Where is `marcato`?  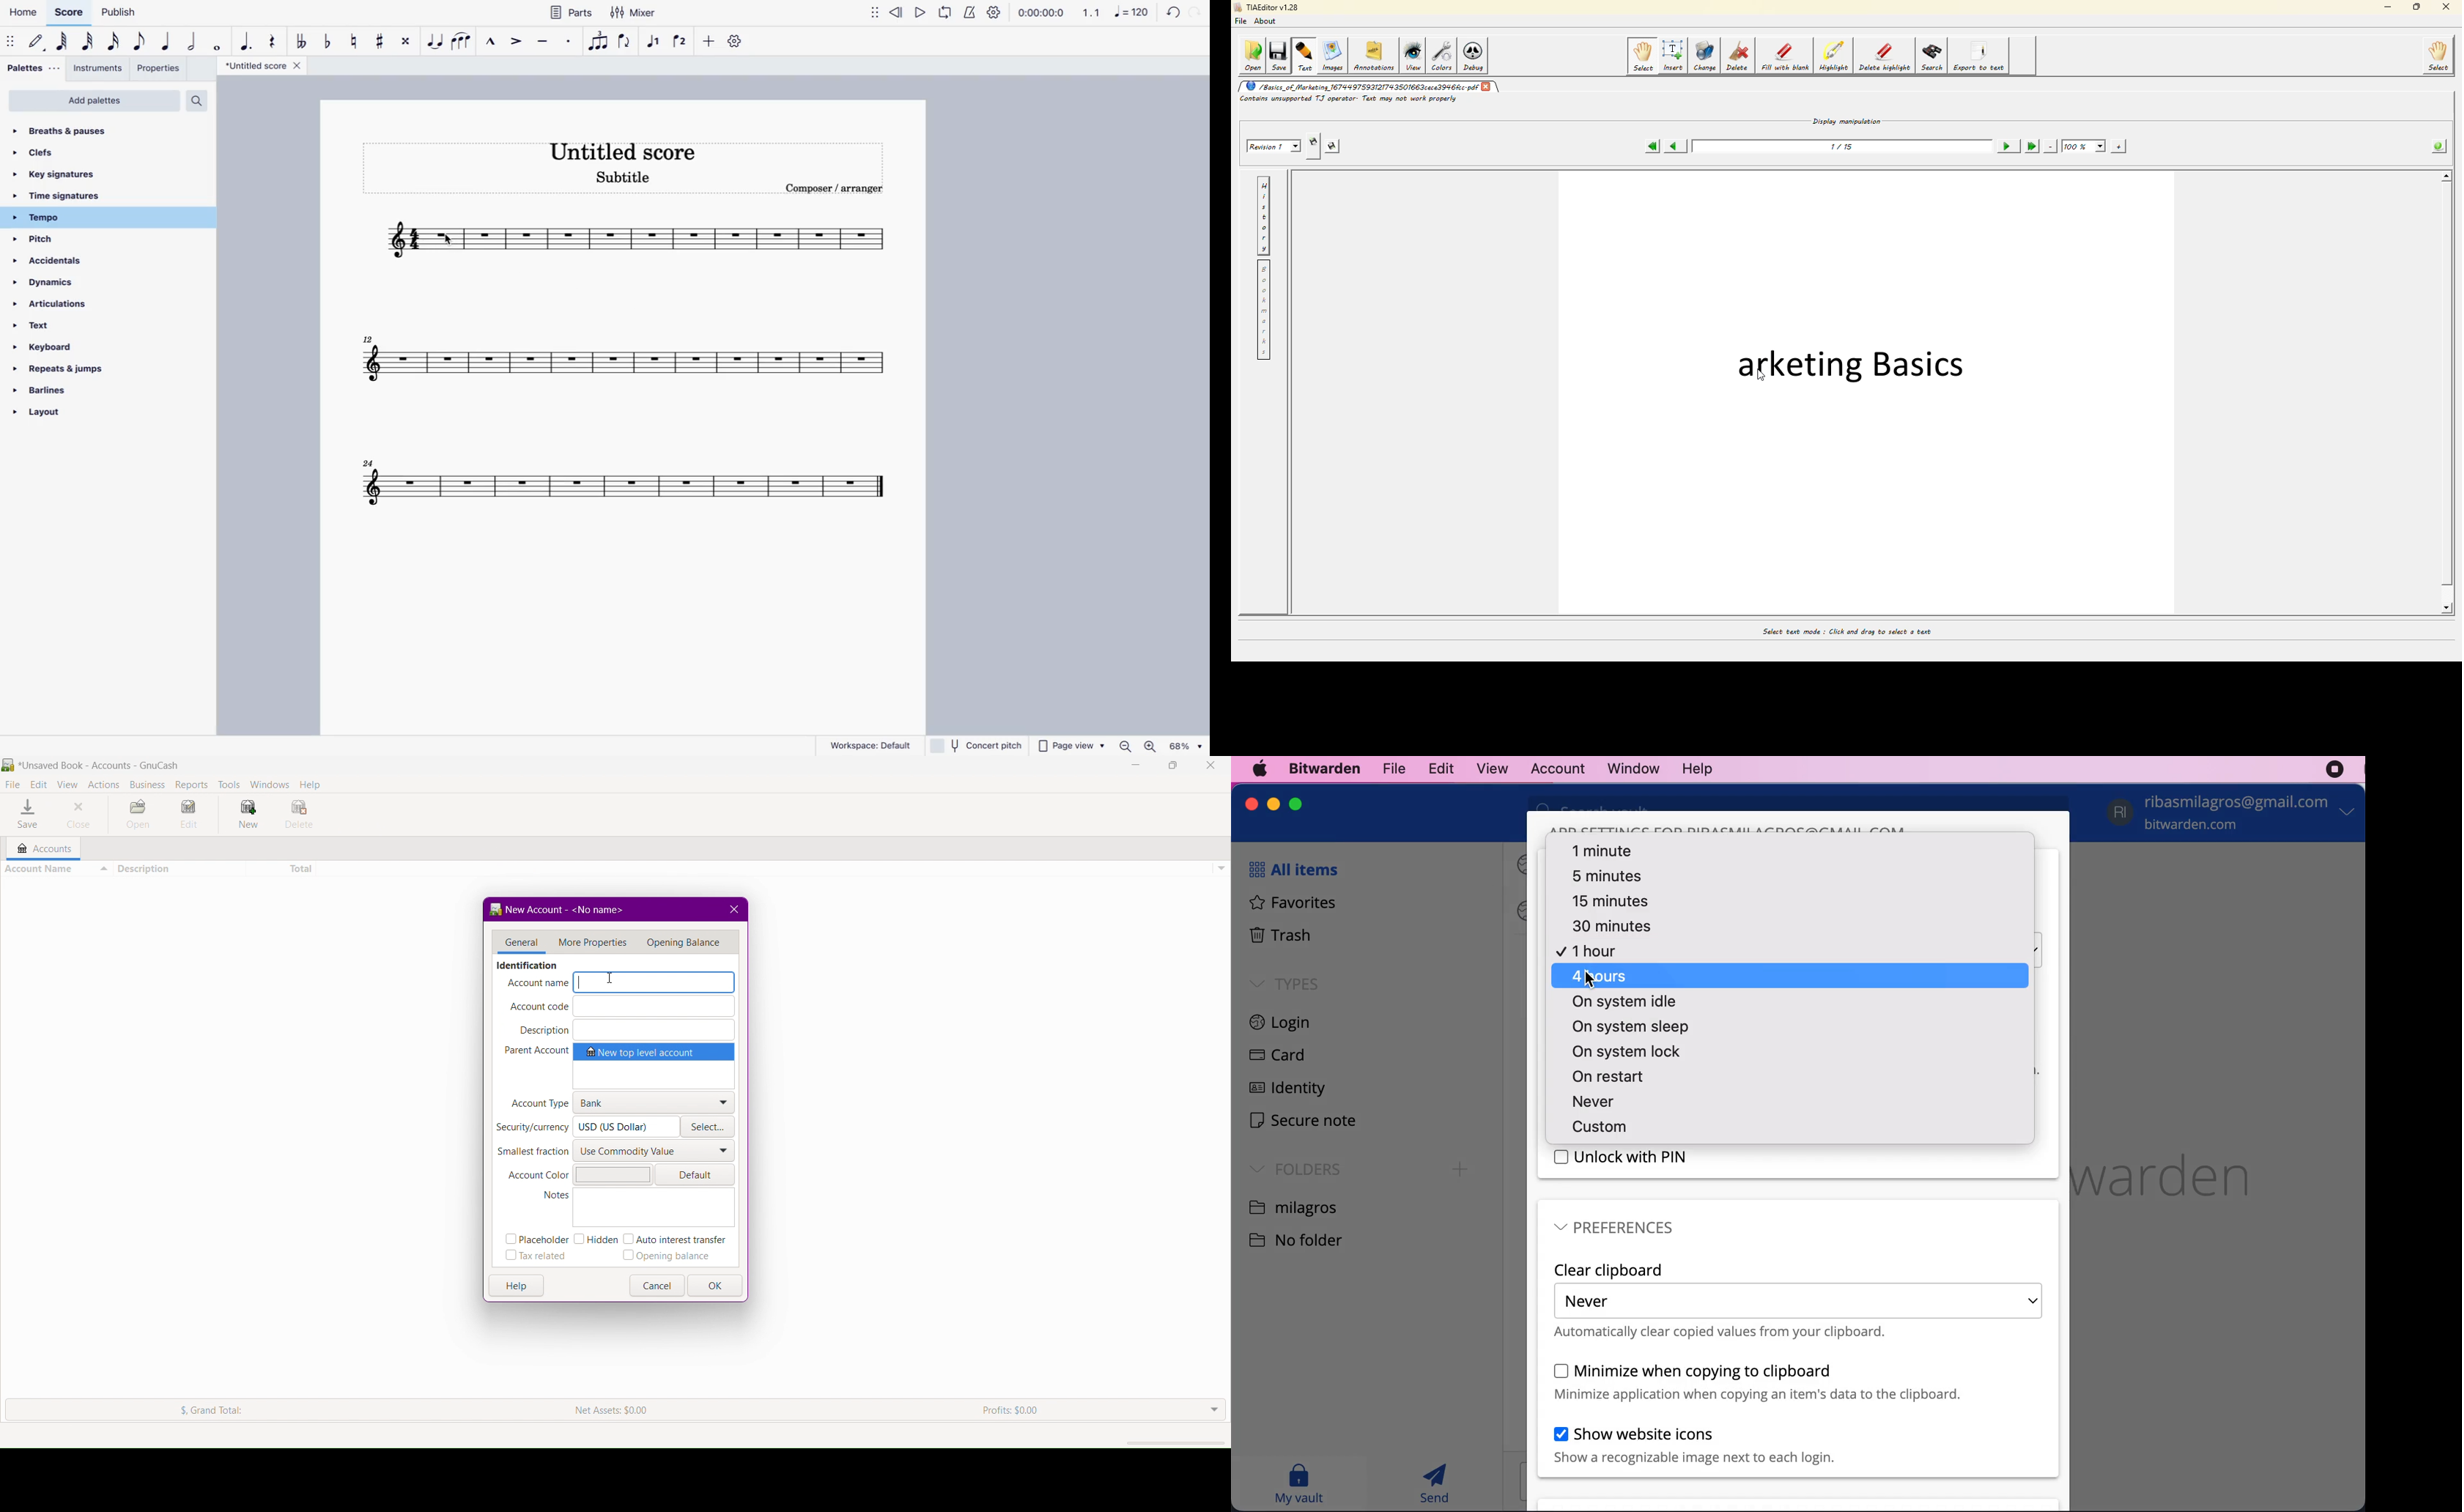 marcato is located at coordinates (490, 43).